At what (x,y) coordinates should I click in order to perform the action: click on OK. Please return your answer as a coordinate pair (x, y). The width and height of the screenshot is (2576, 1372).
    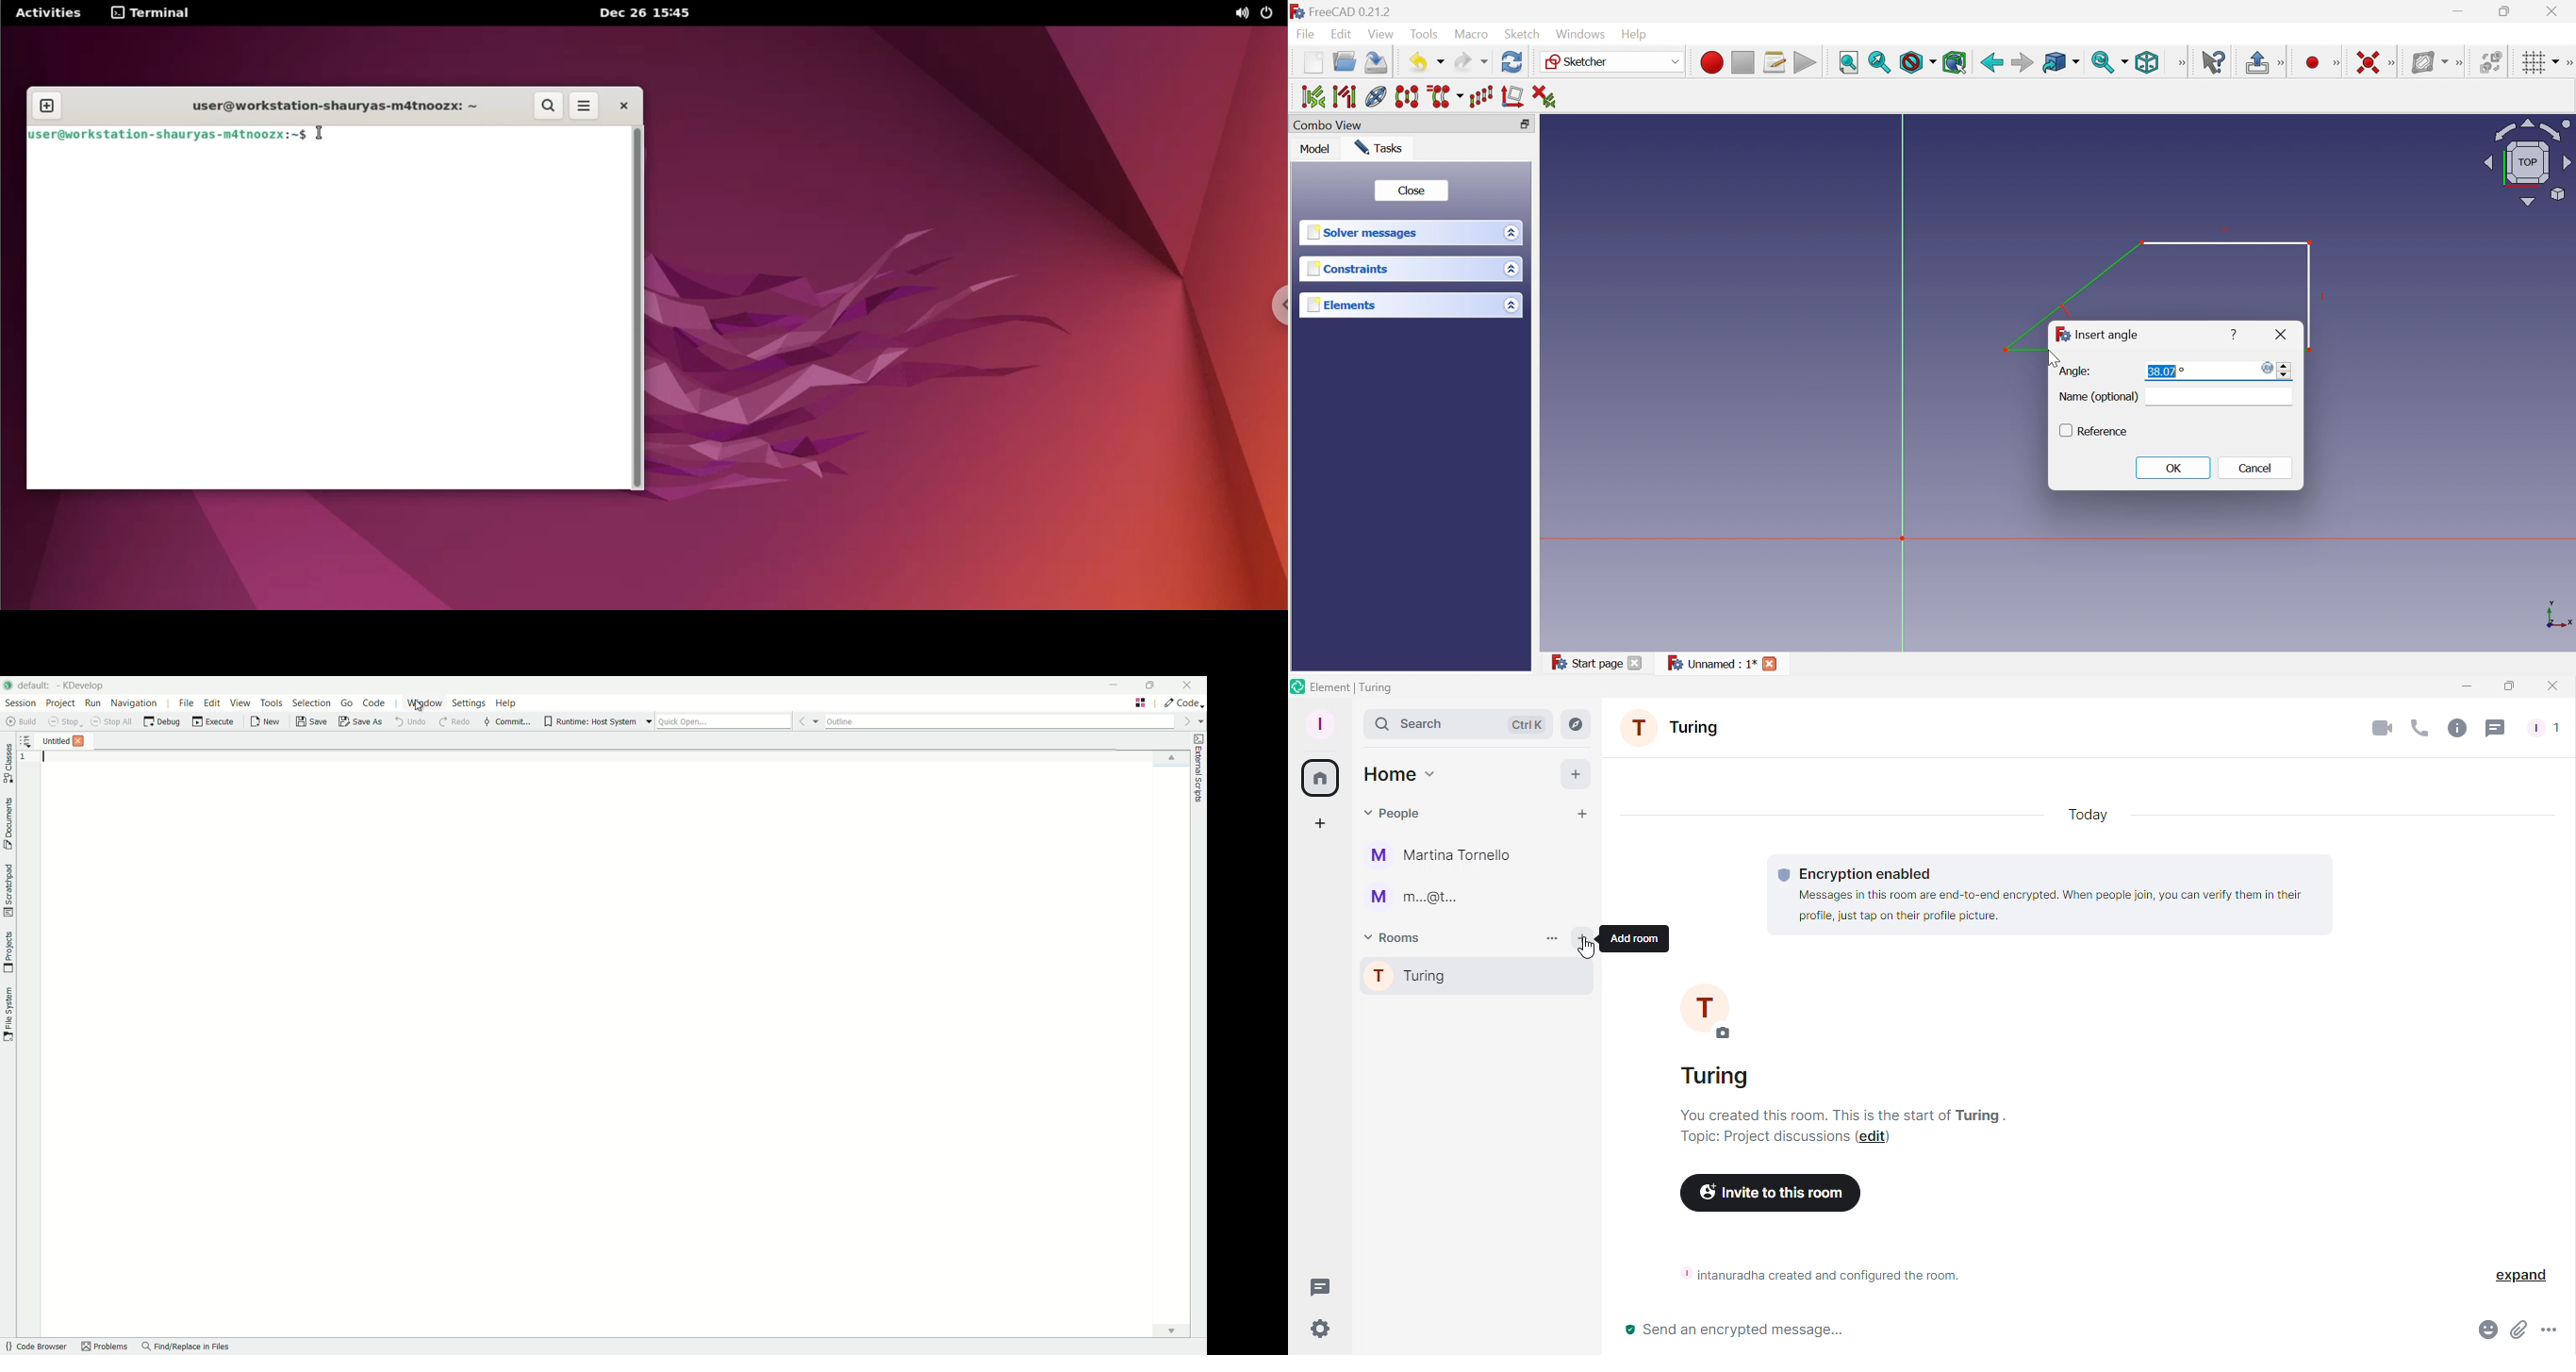
    Looking at the image, I should click on (2174, 468).